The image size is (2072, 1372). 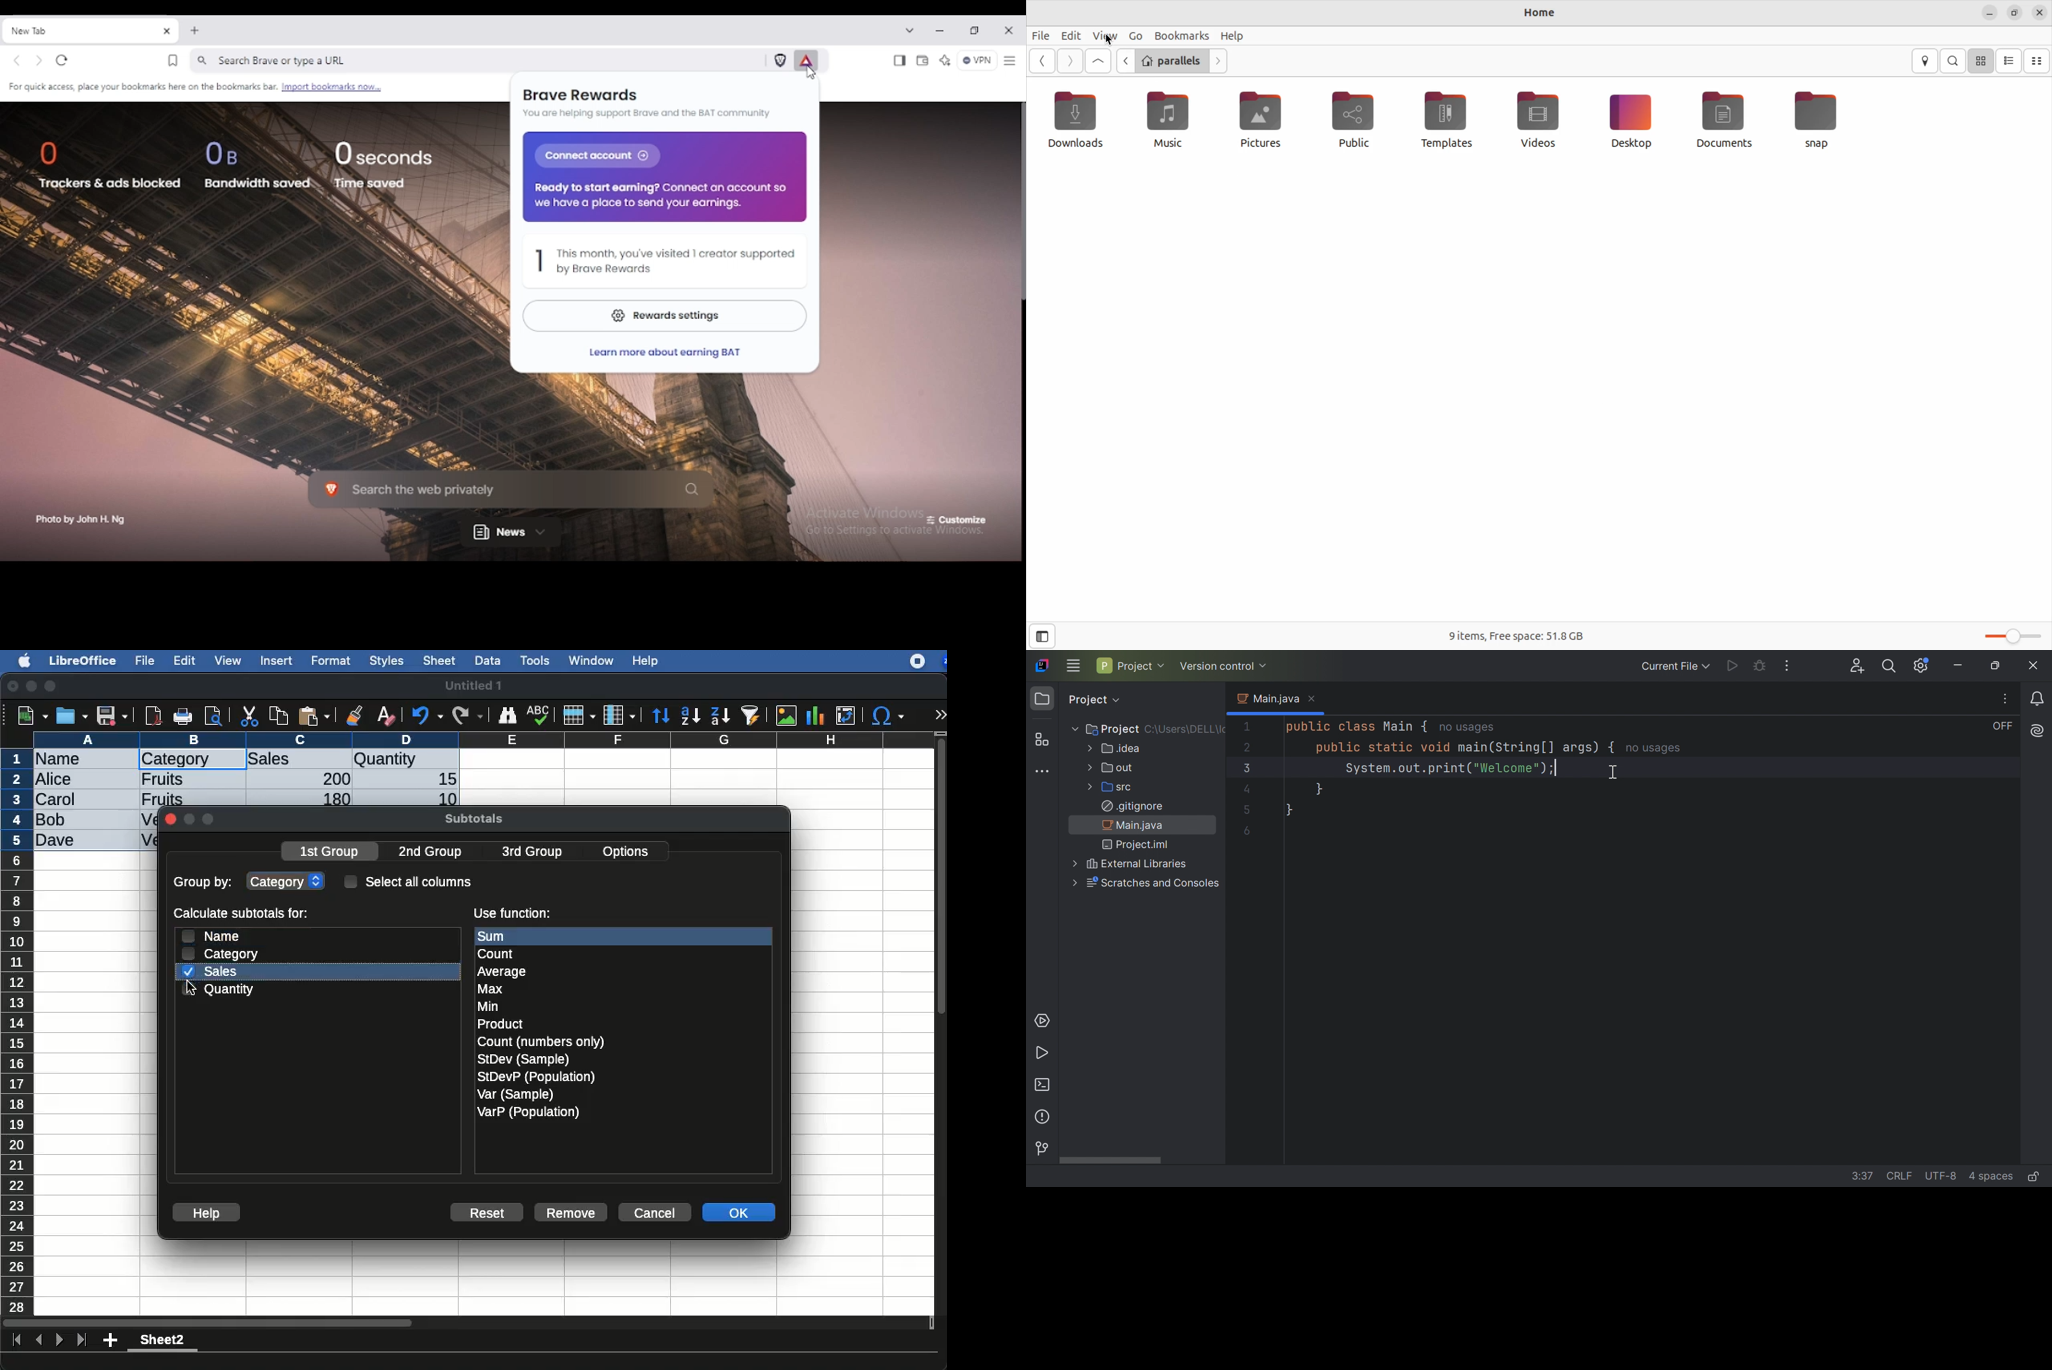 I want to click on descending, so click(x=721, y=716).